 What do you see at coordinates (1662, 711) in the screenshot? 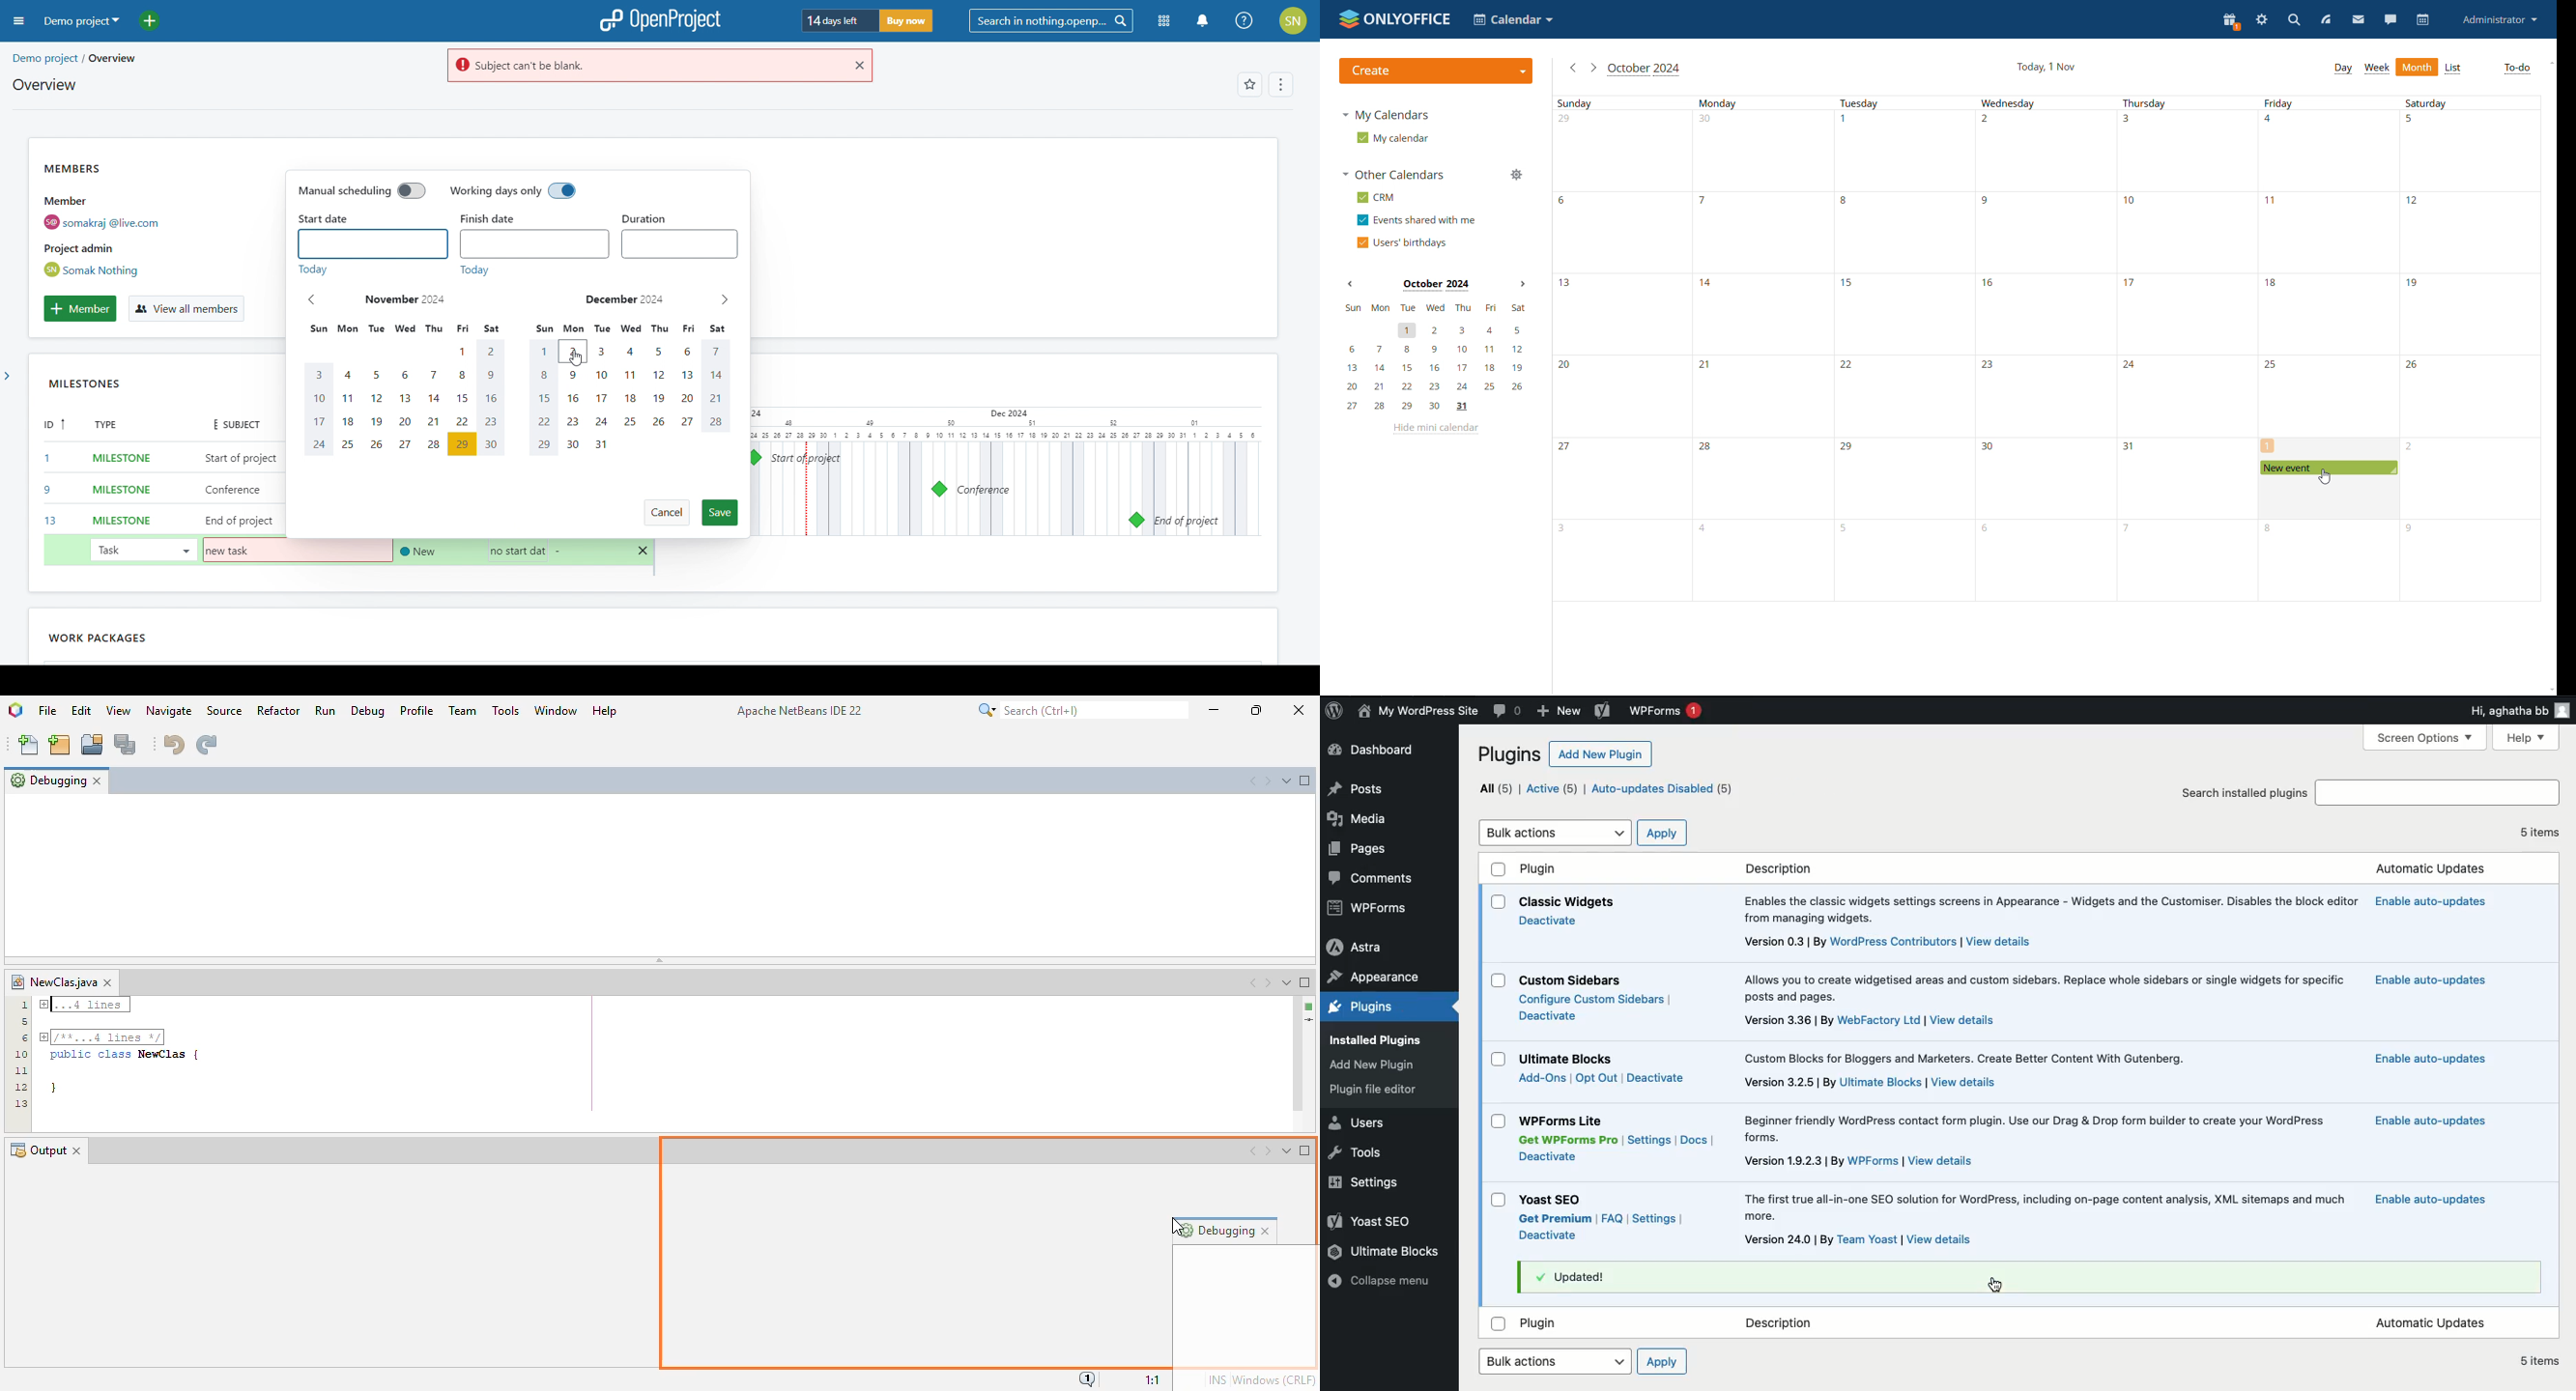
I see `WPForms` at bounding box center [1662, 711].